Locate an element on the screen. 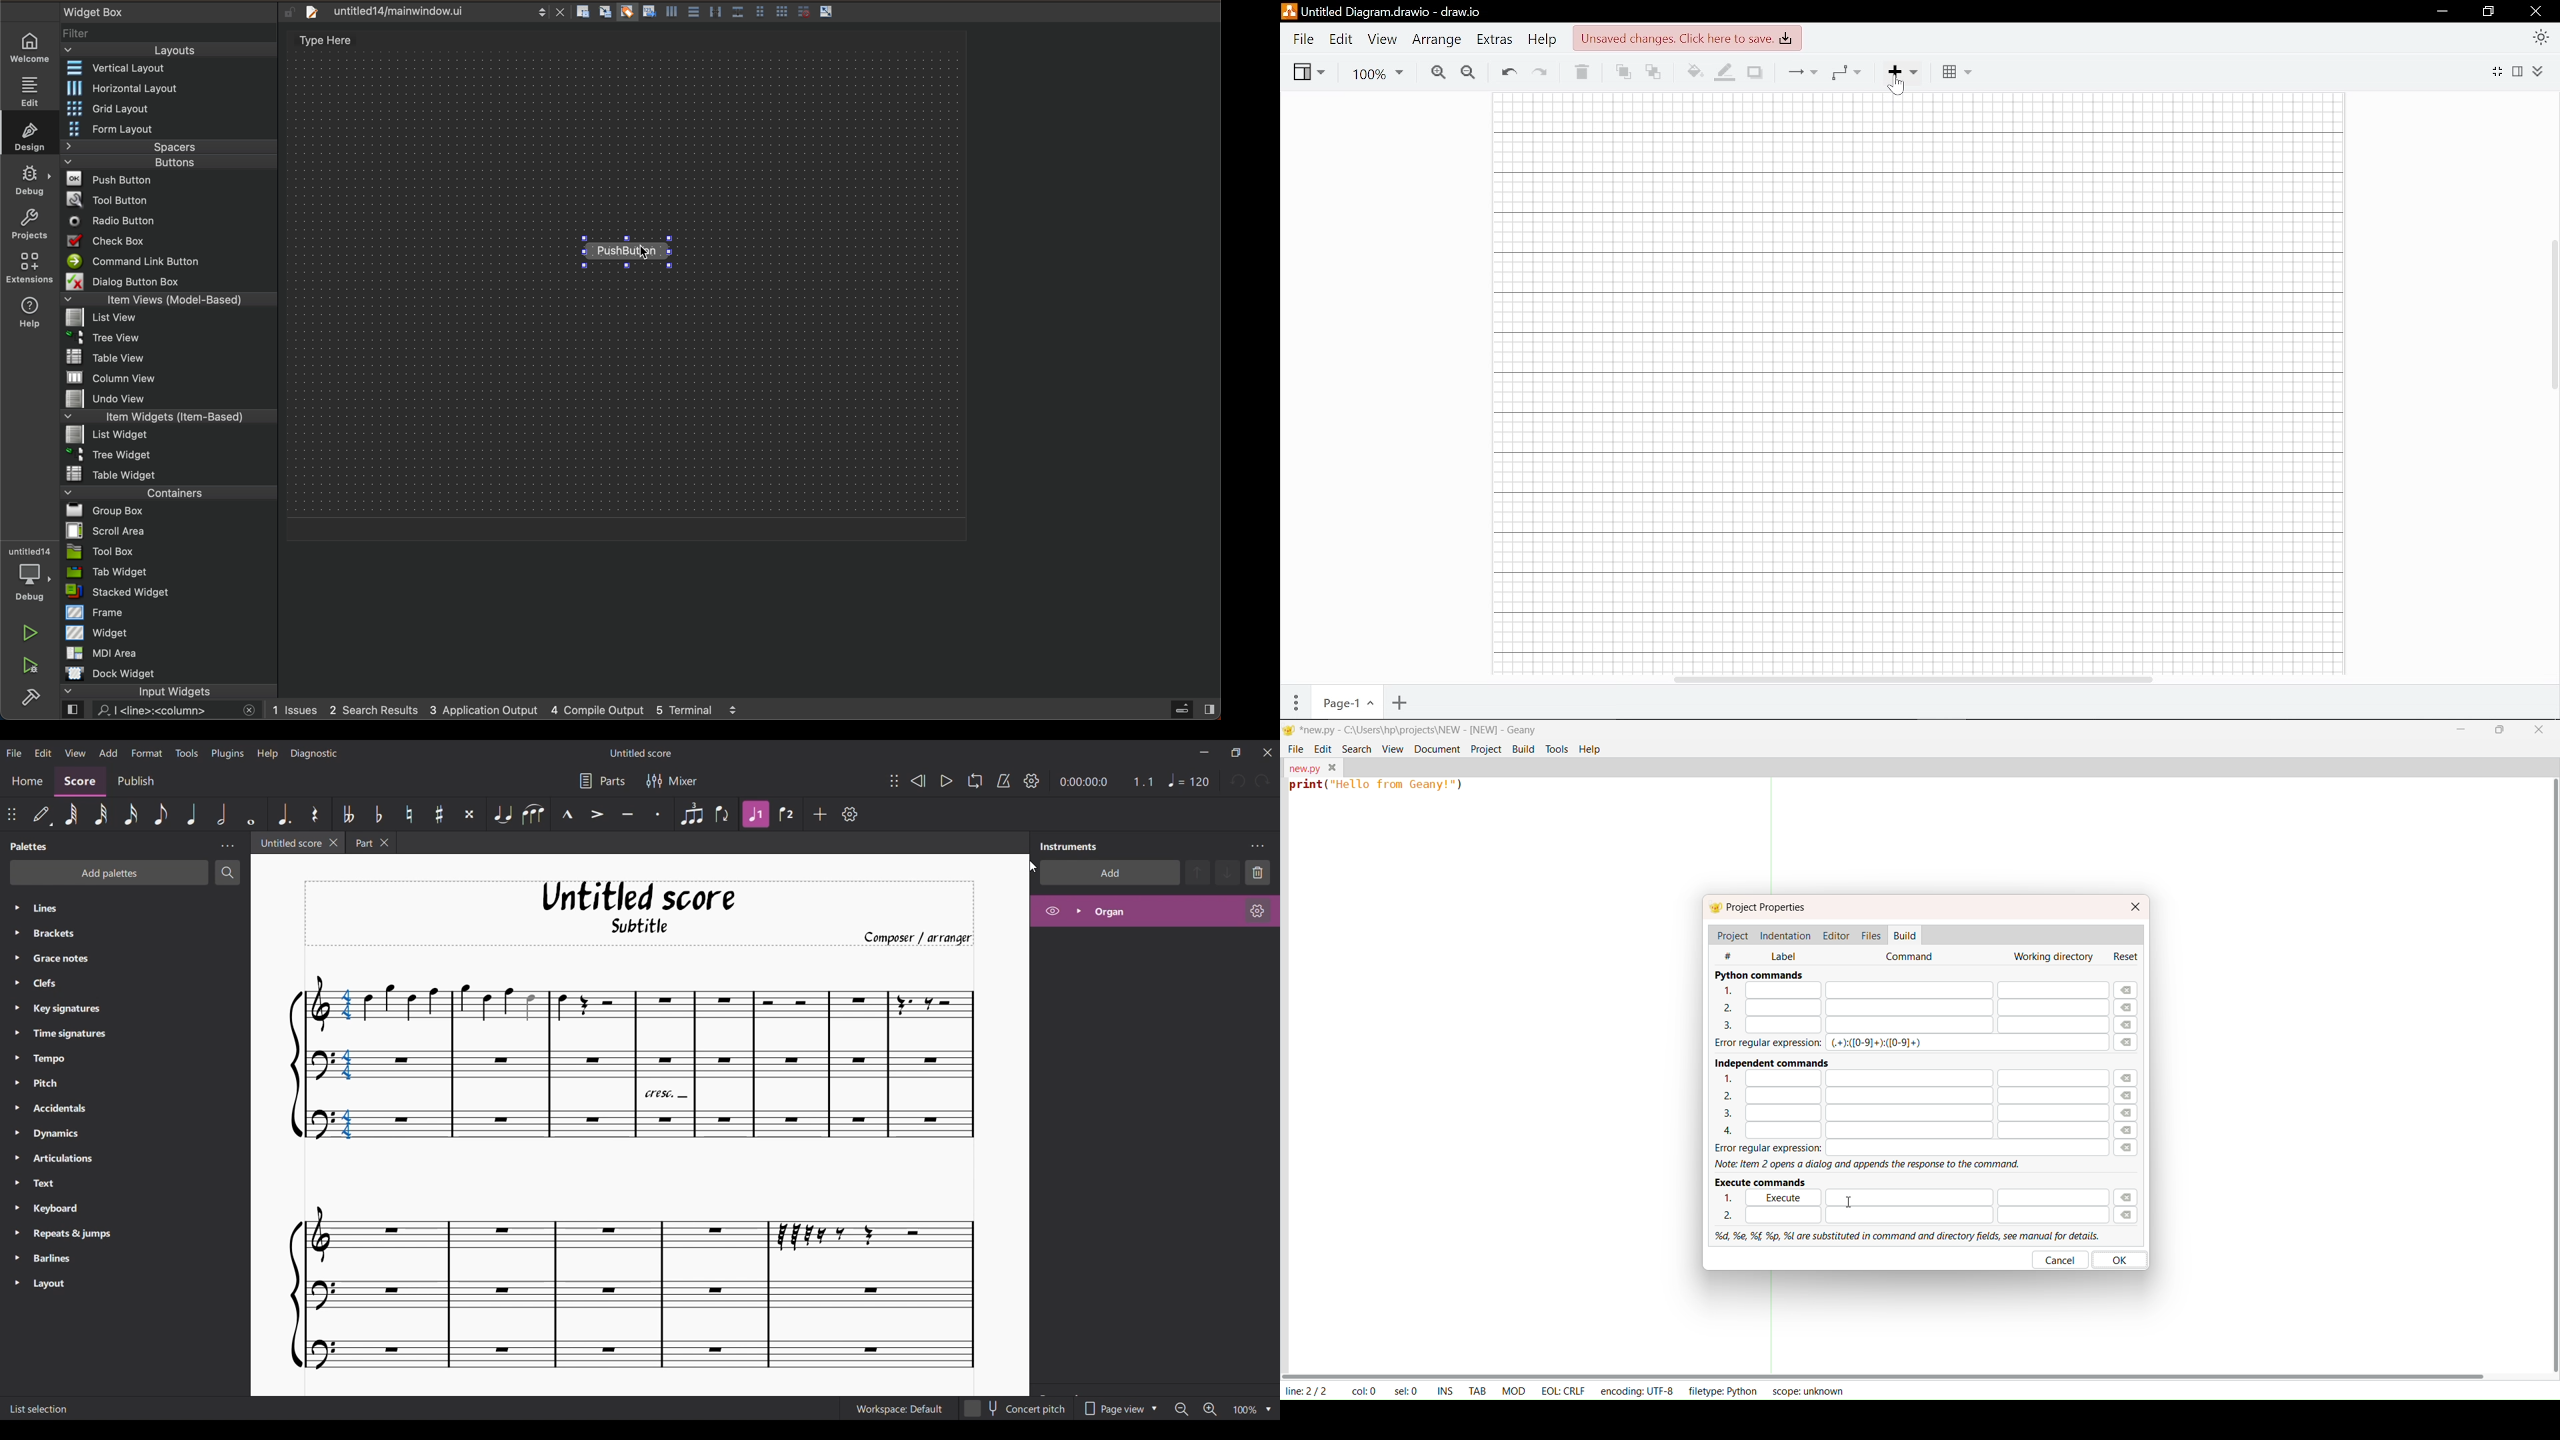 The height and width of the screenshot is (1456, 2576). view is located at coordinates (1393, 747).